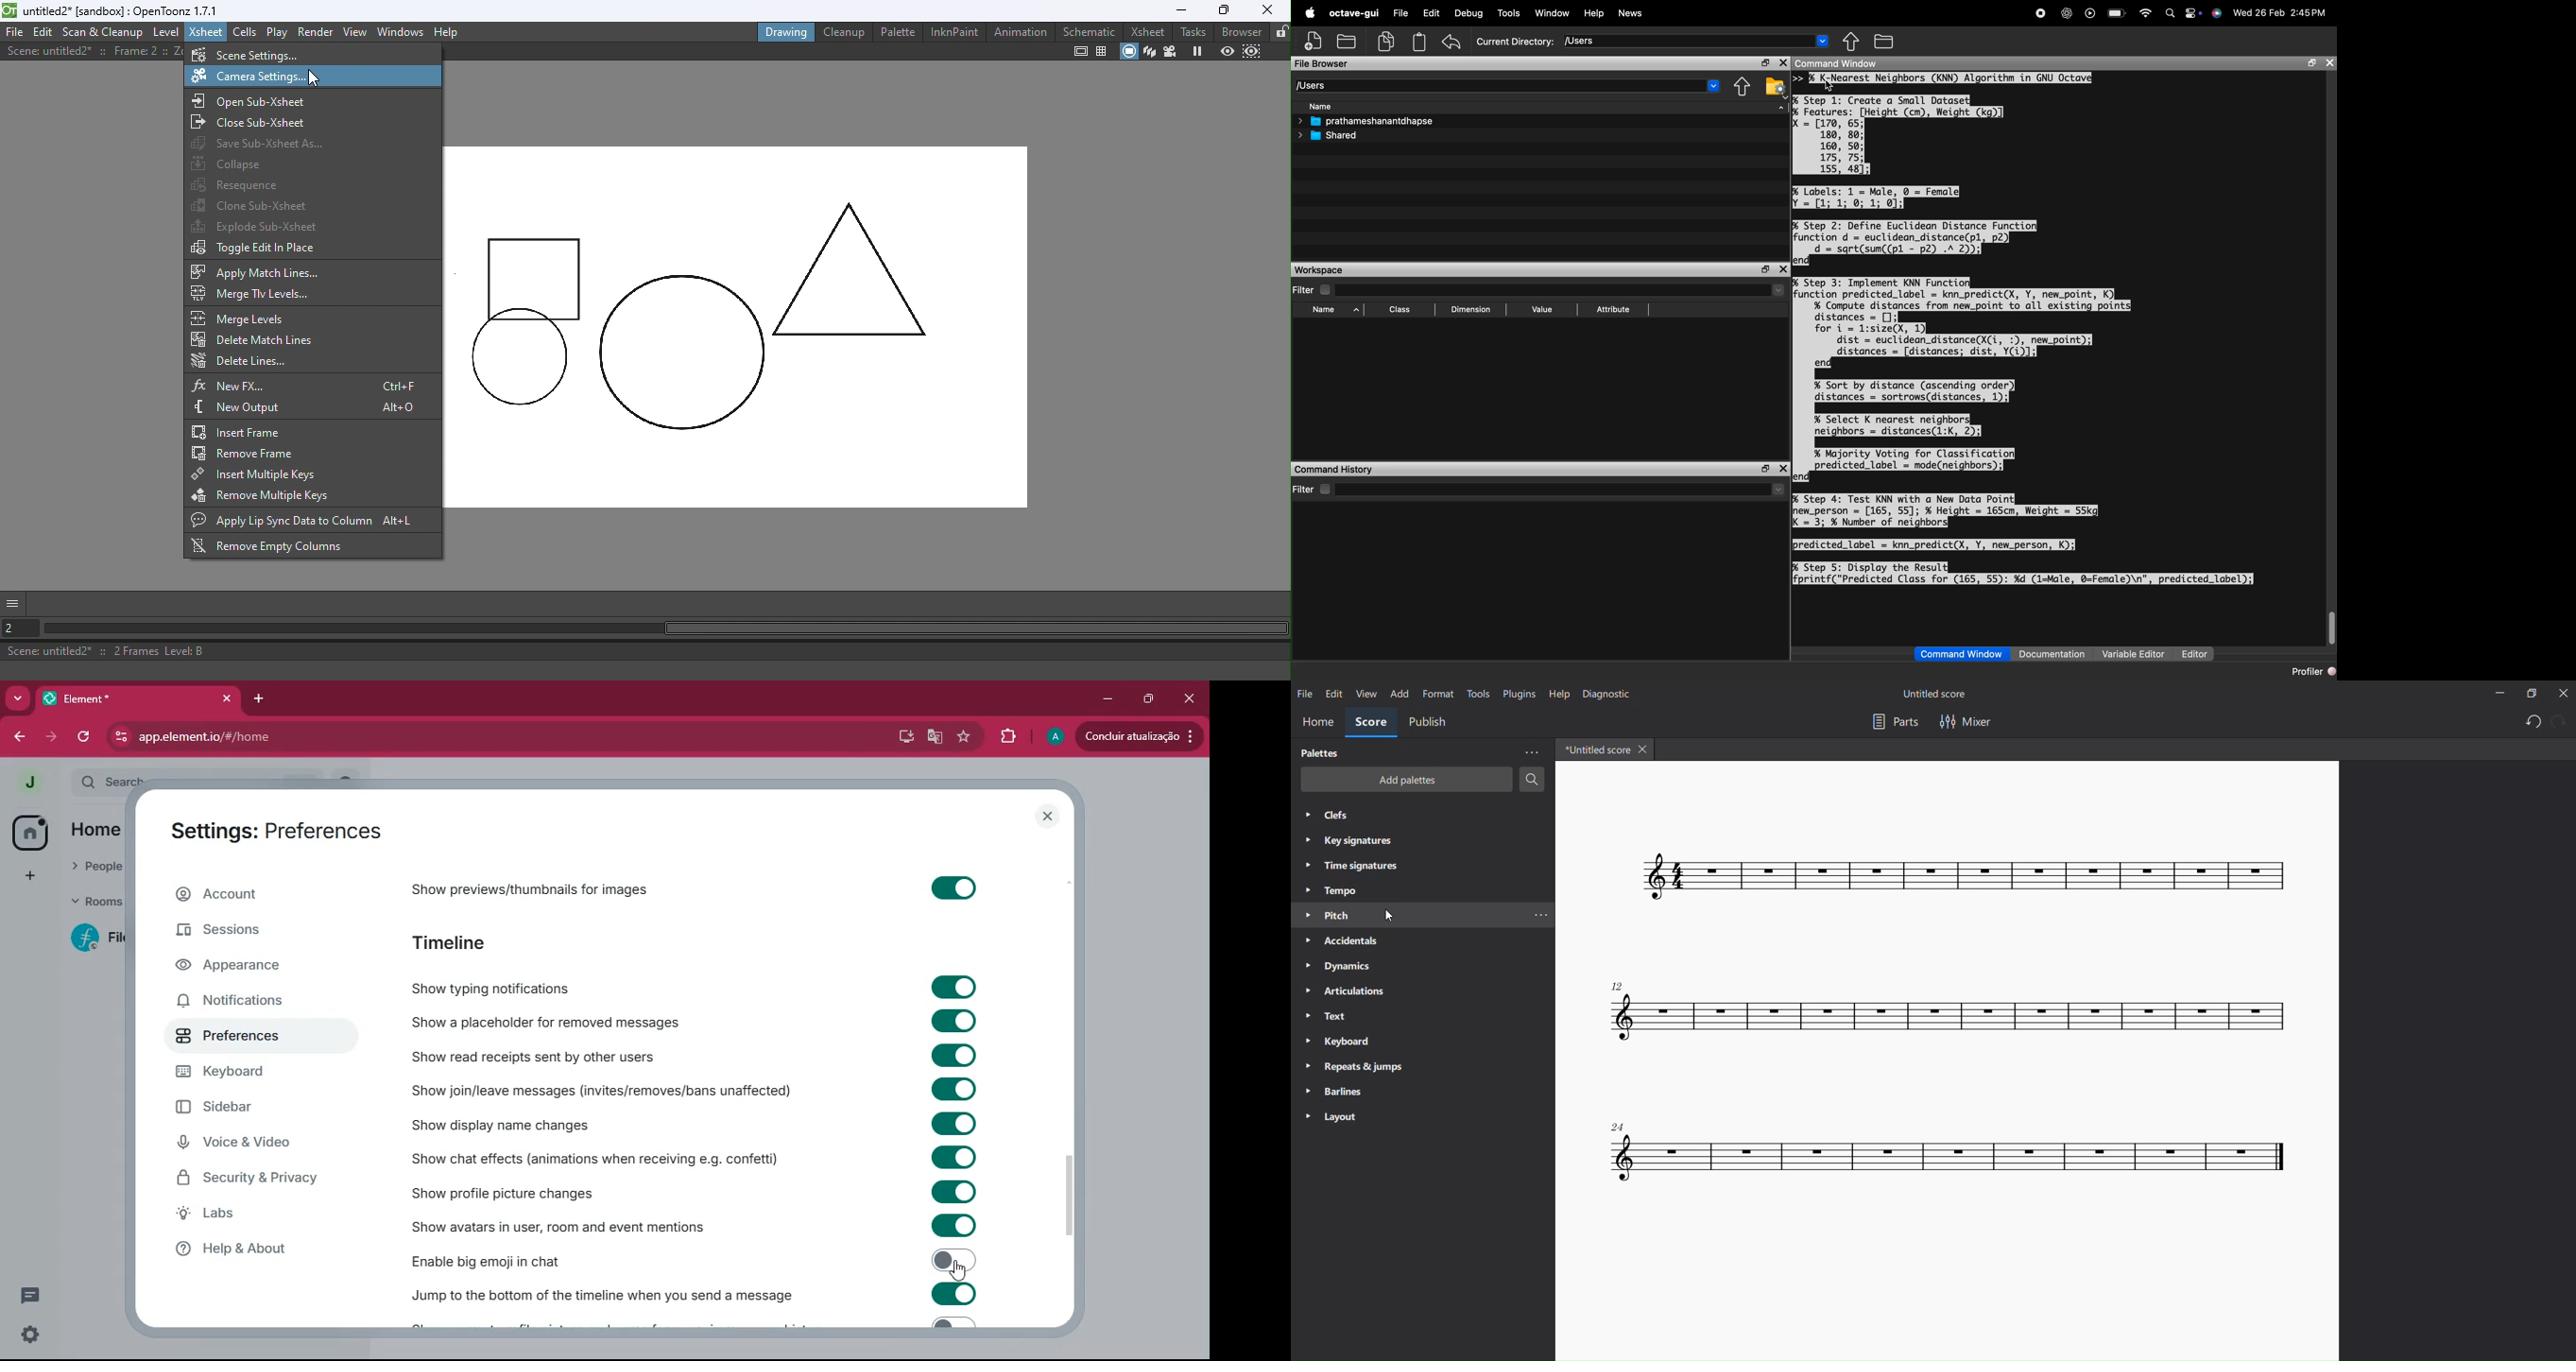 This screenshot has height=1372, width=2576. I want to click on Remove frame, so click(246, 455).